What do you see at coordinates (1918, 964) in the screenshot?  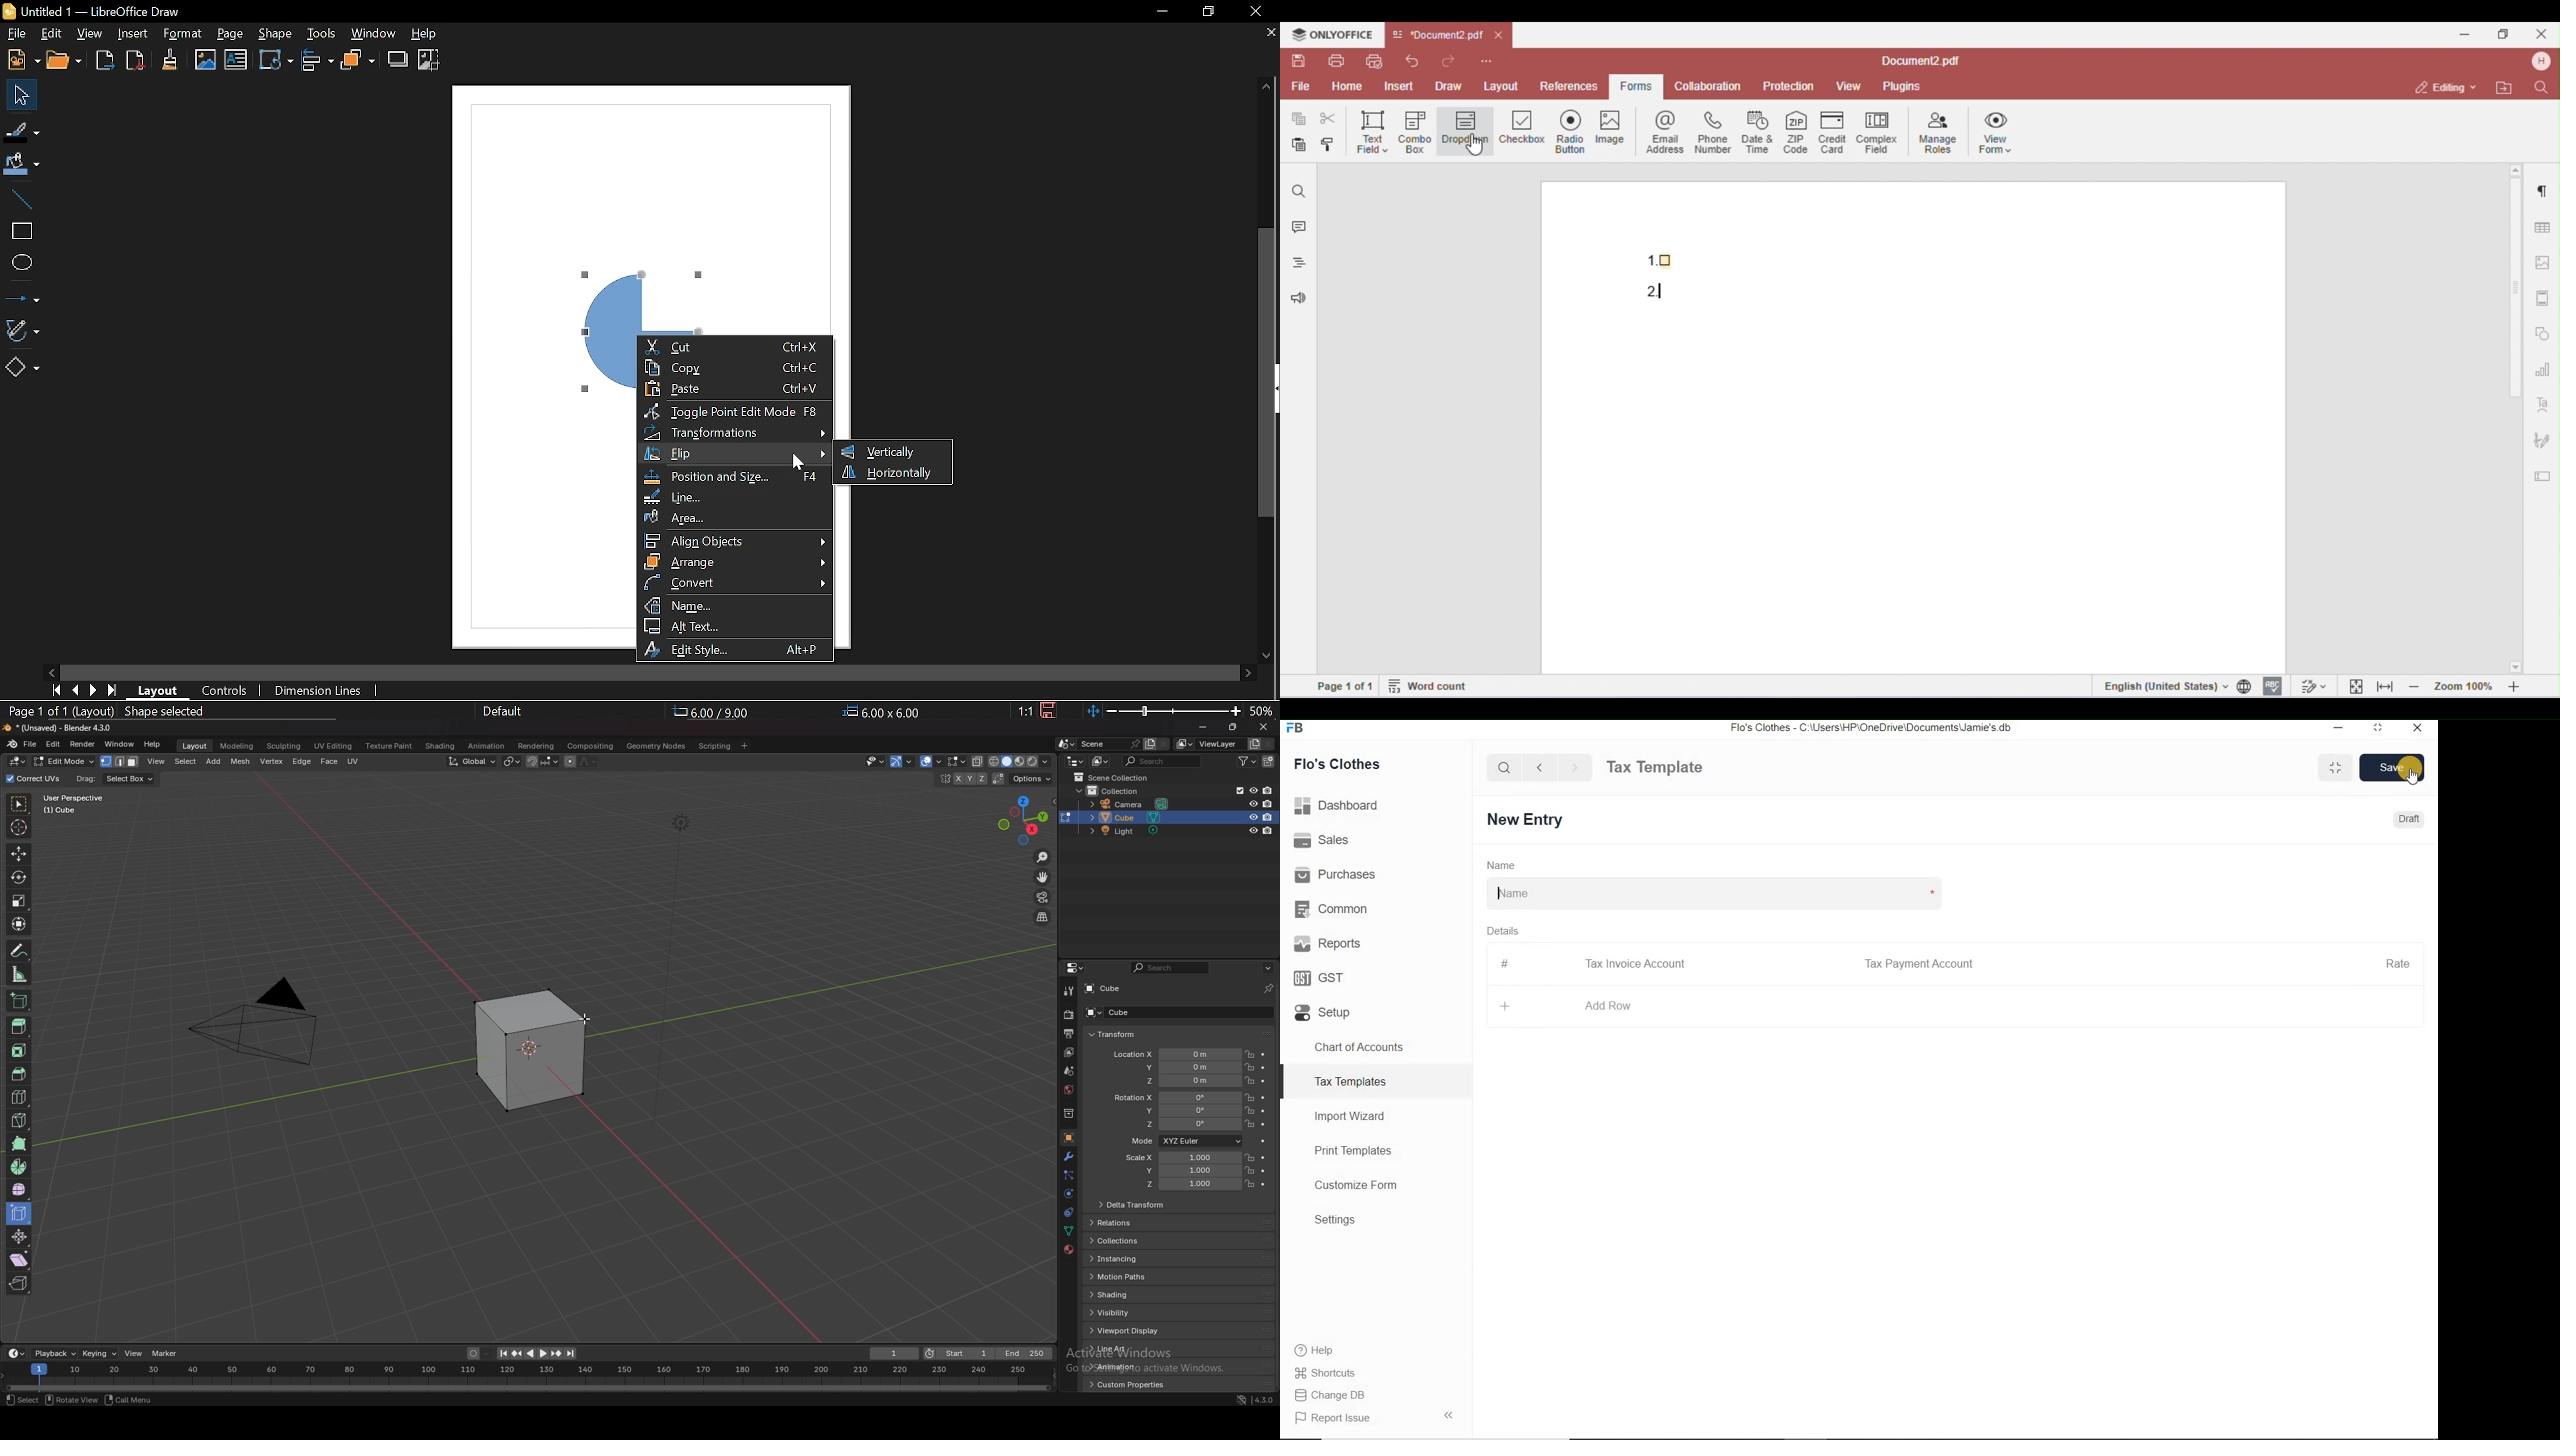 I see `Tax Payment Account` at bounding box center [1918, 964].